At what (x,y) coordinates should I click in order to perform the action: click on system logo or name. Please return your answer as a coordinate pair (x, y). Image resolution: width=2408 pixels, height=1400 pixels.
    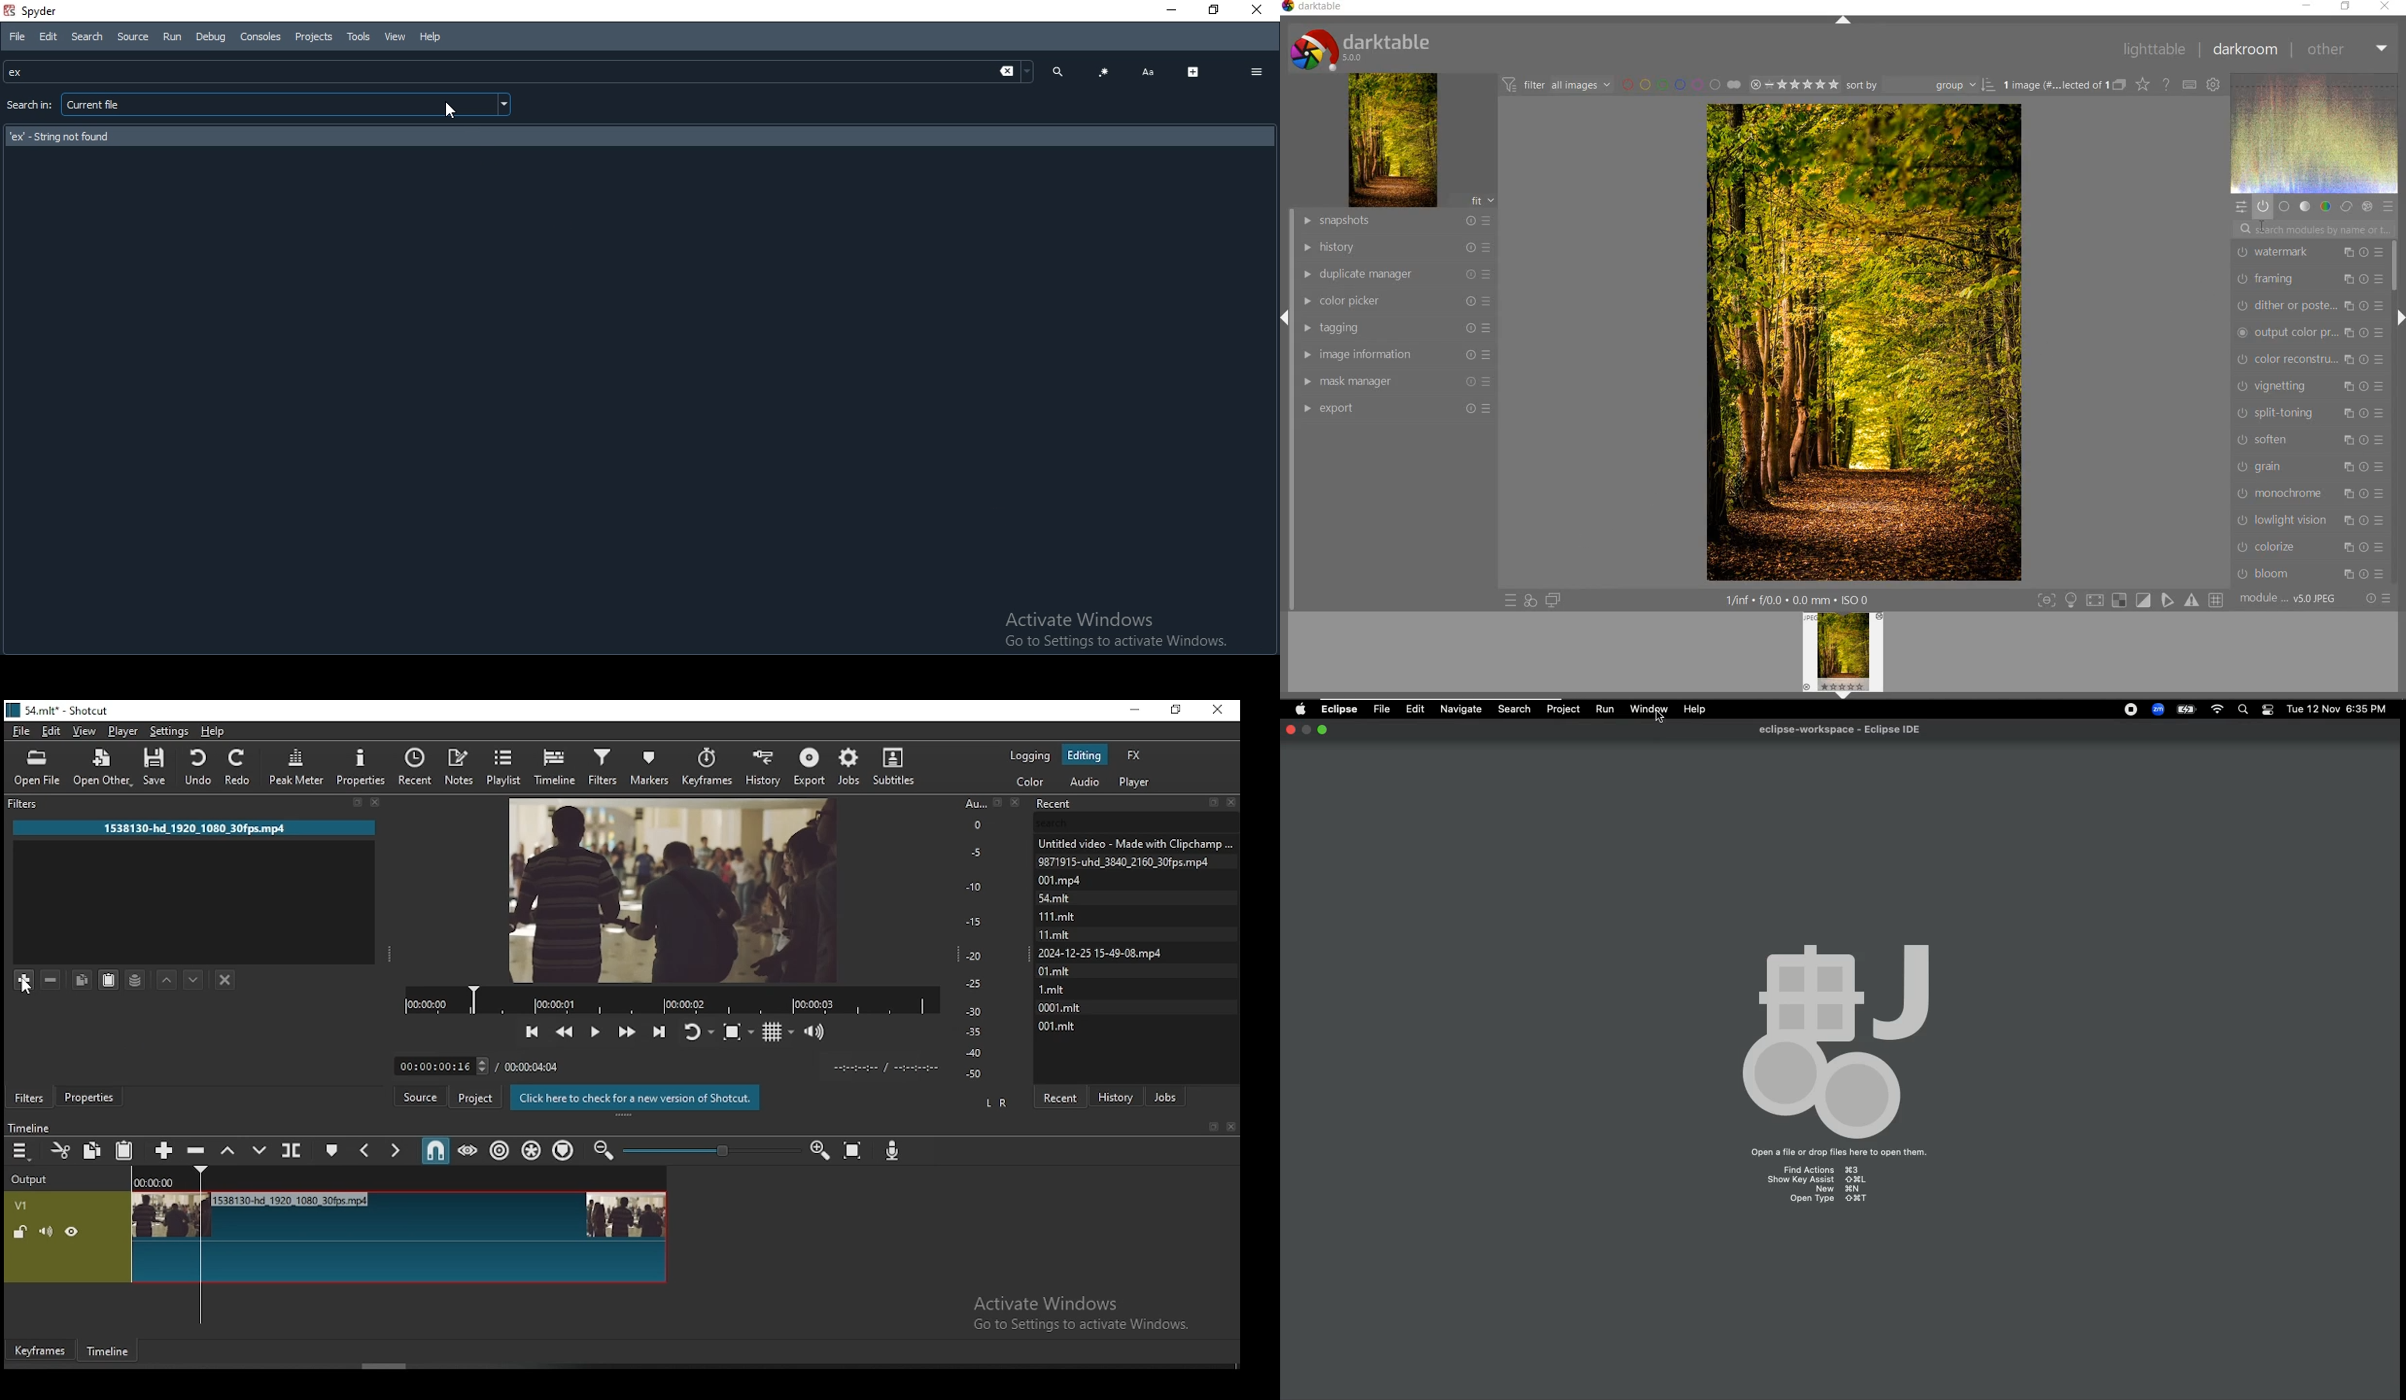
    Looking at the image, I should click on (1365, 48).